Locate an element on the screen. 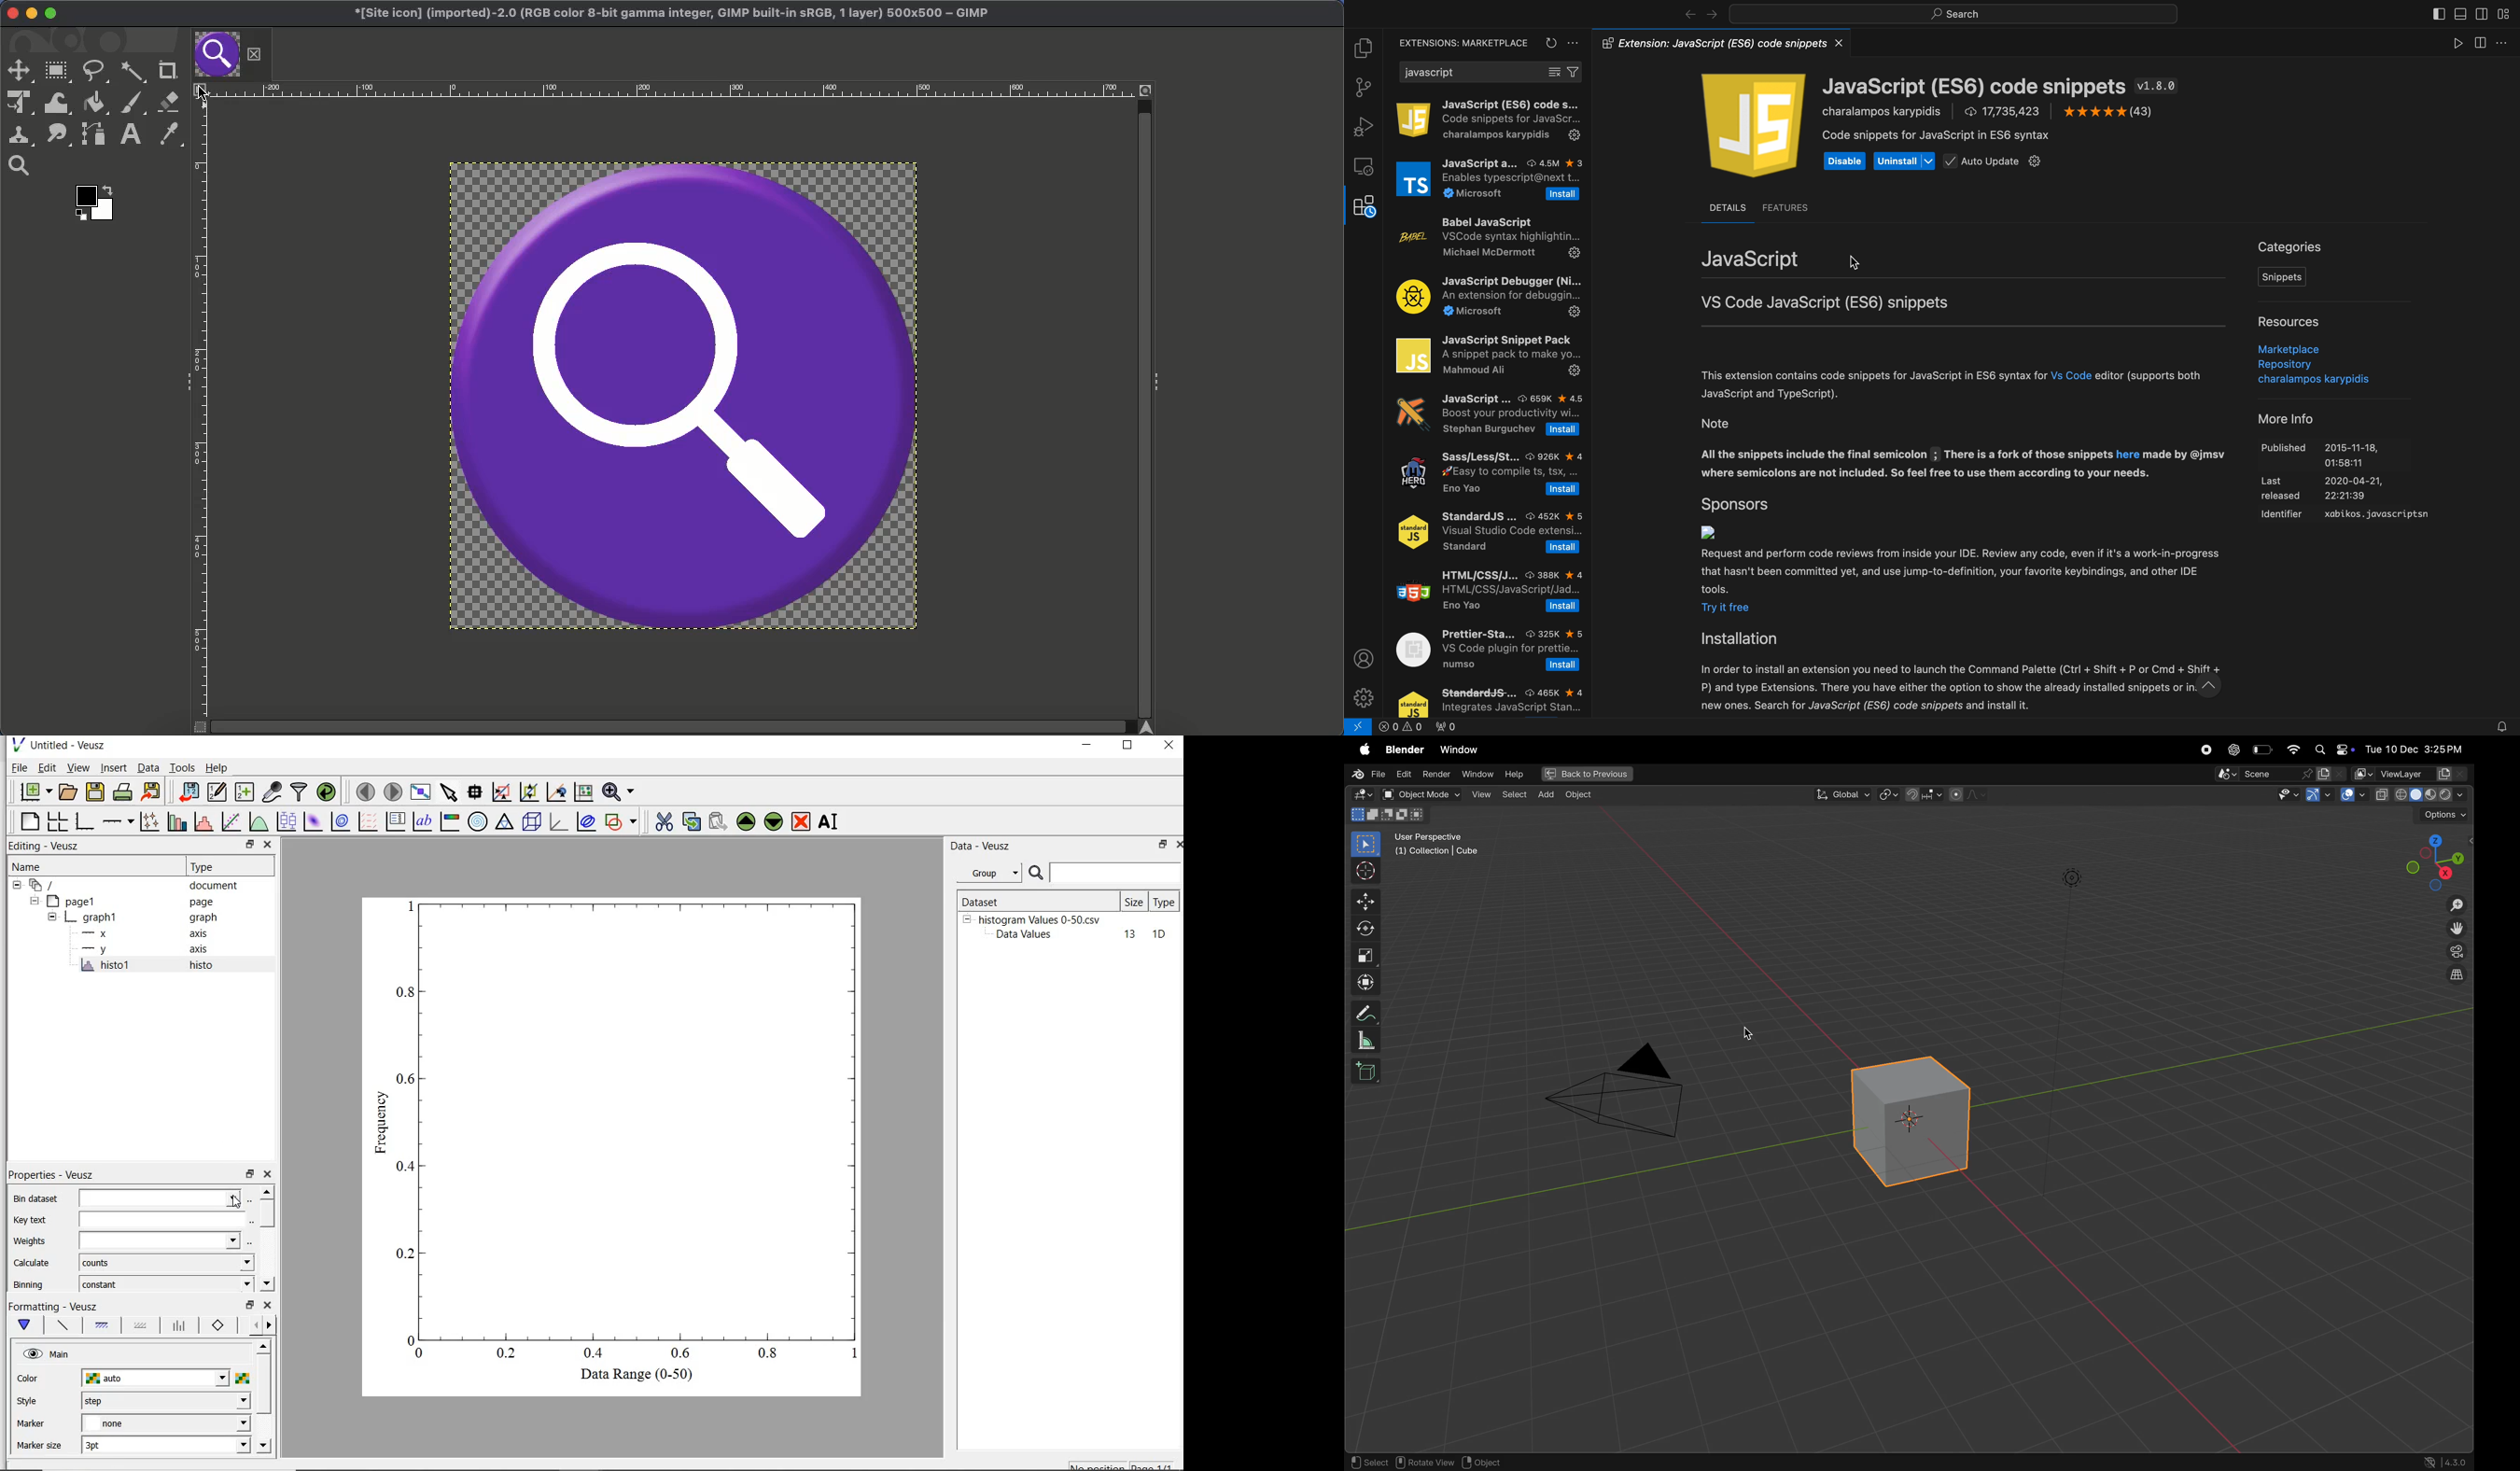 This screenshot has width=2520, height=1484. Scroll is located at coordinates (1143, 399).